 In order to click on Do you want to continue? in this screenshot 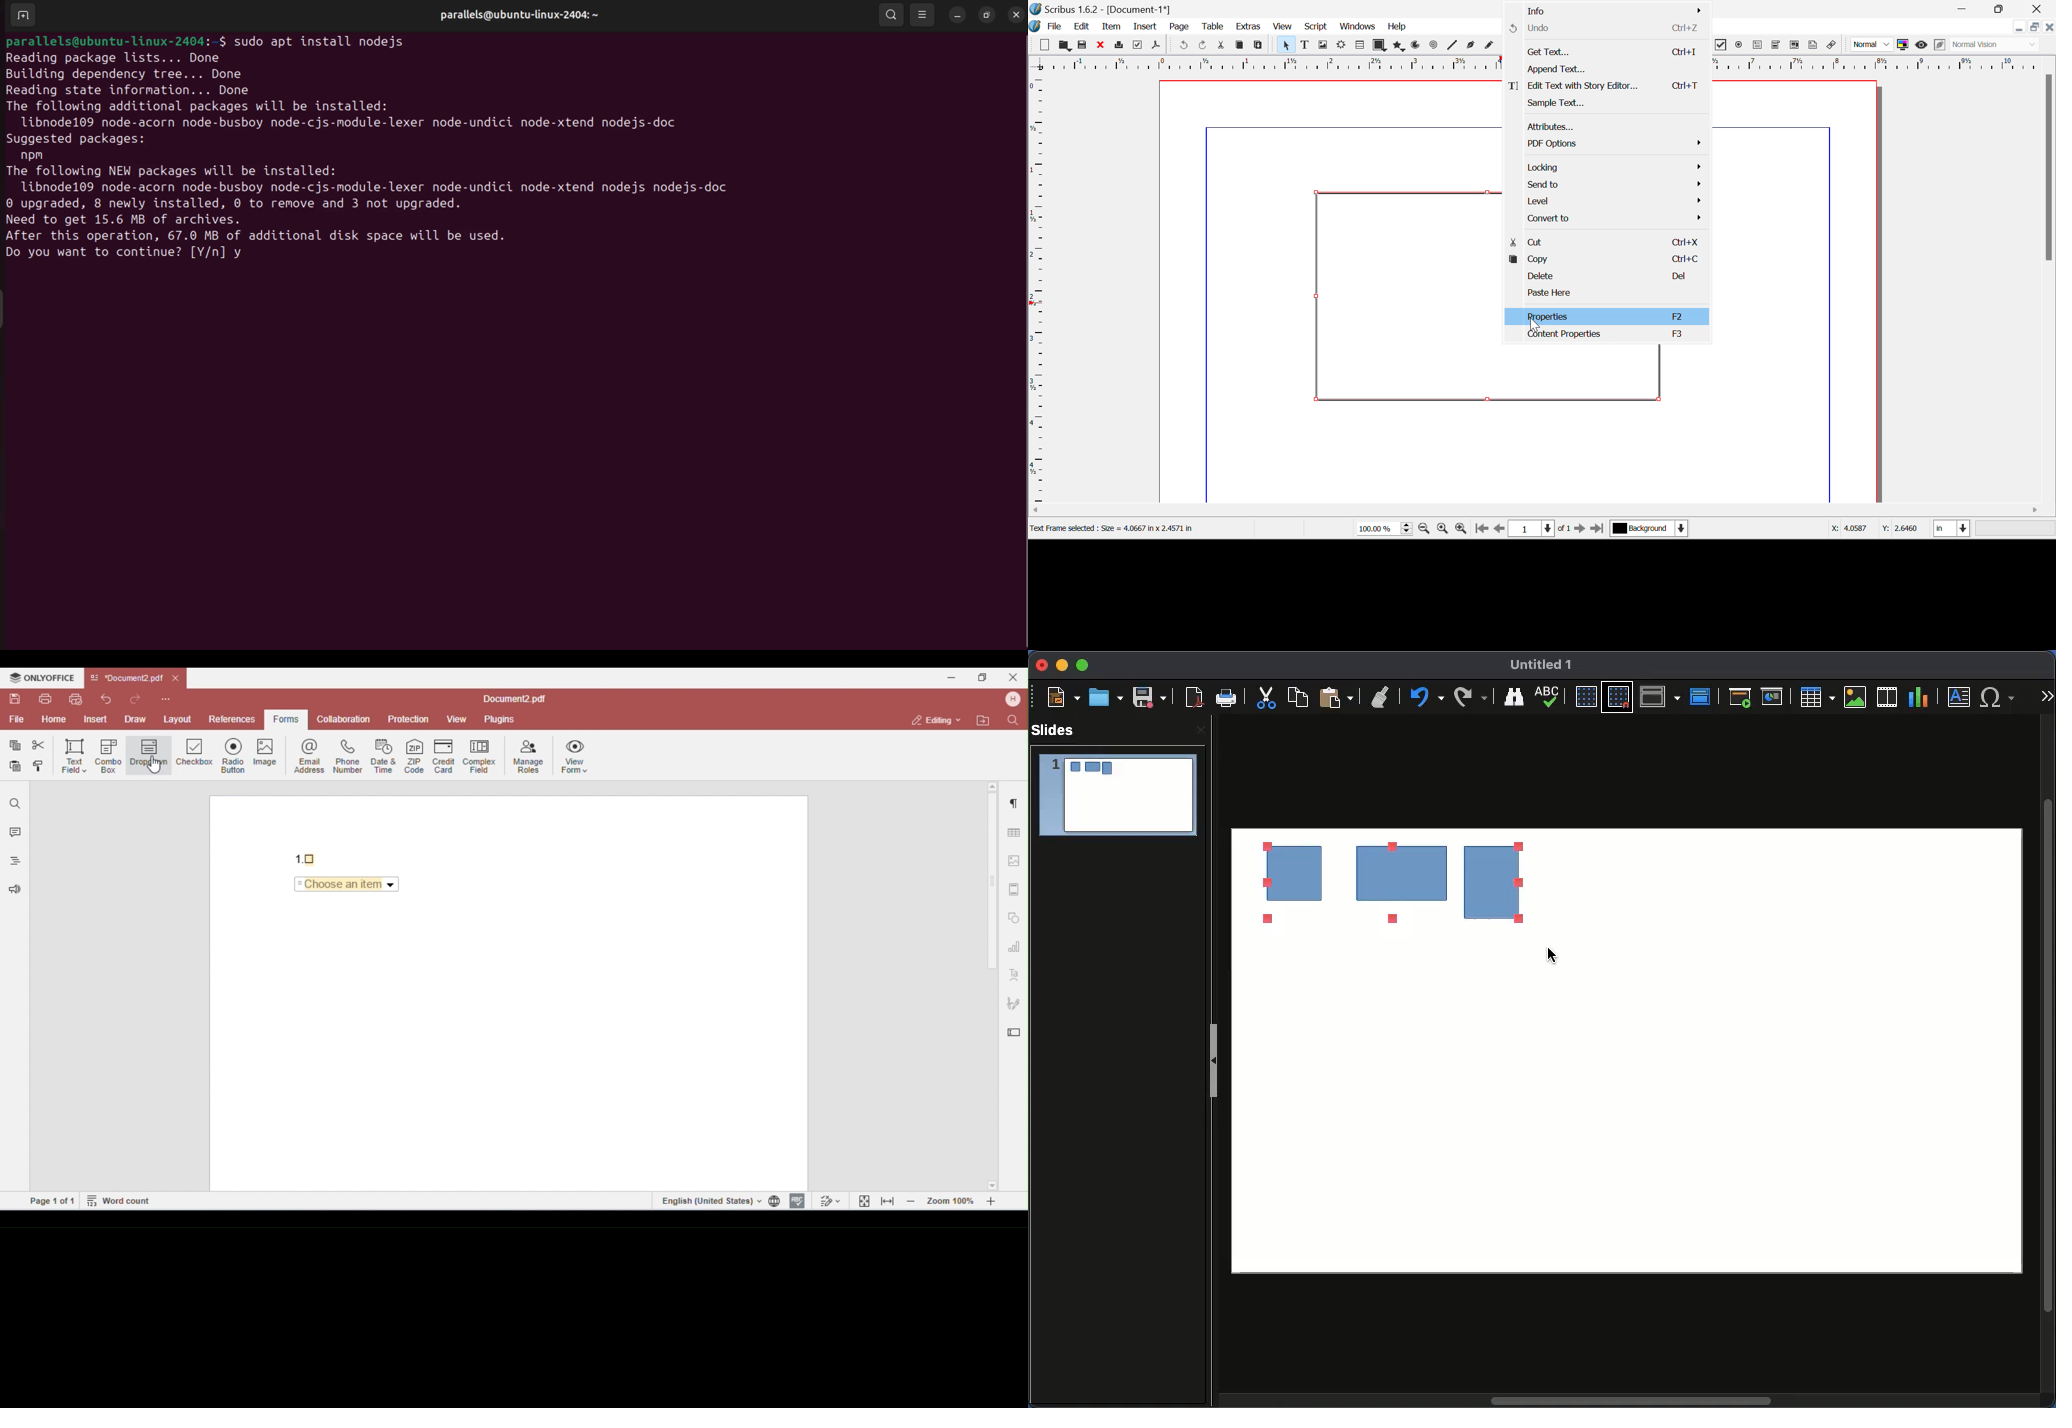, I will do `click(92, 254)`.